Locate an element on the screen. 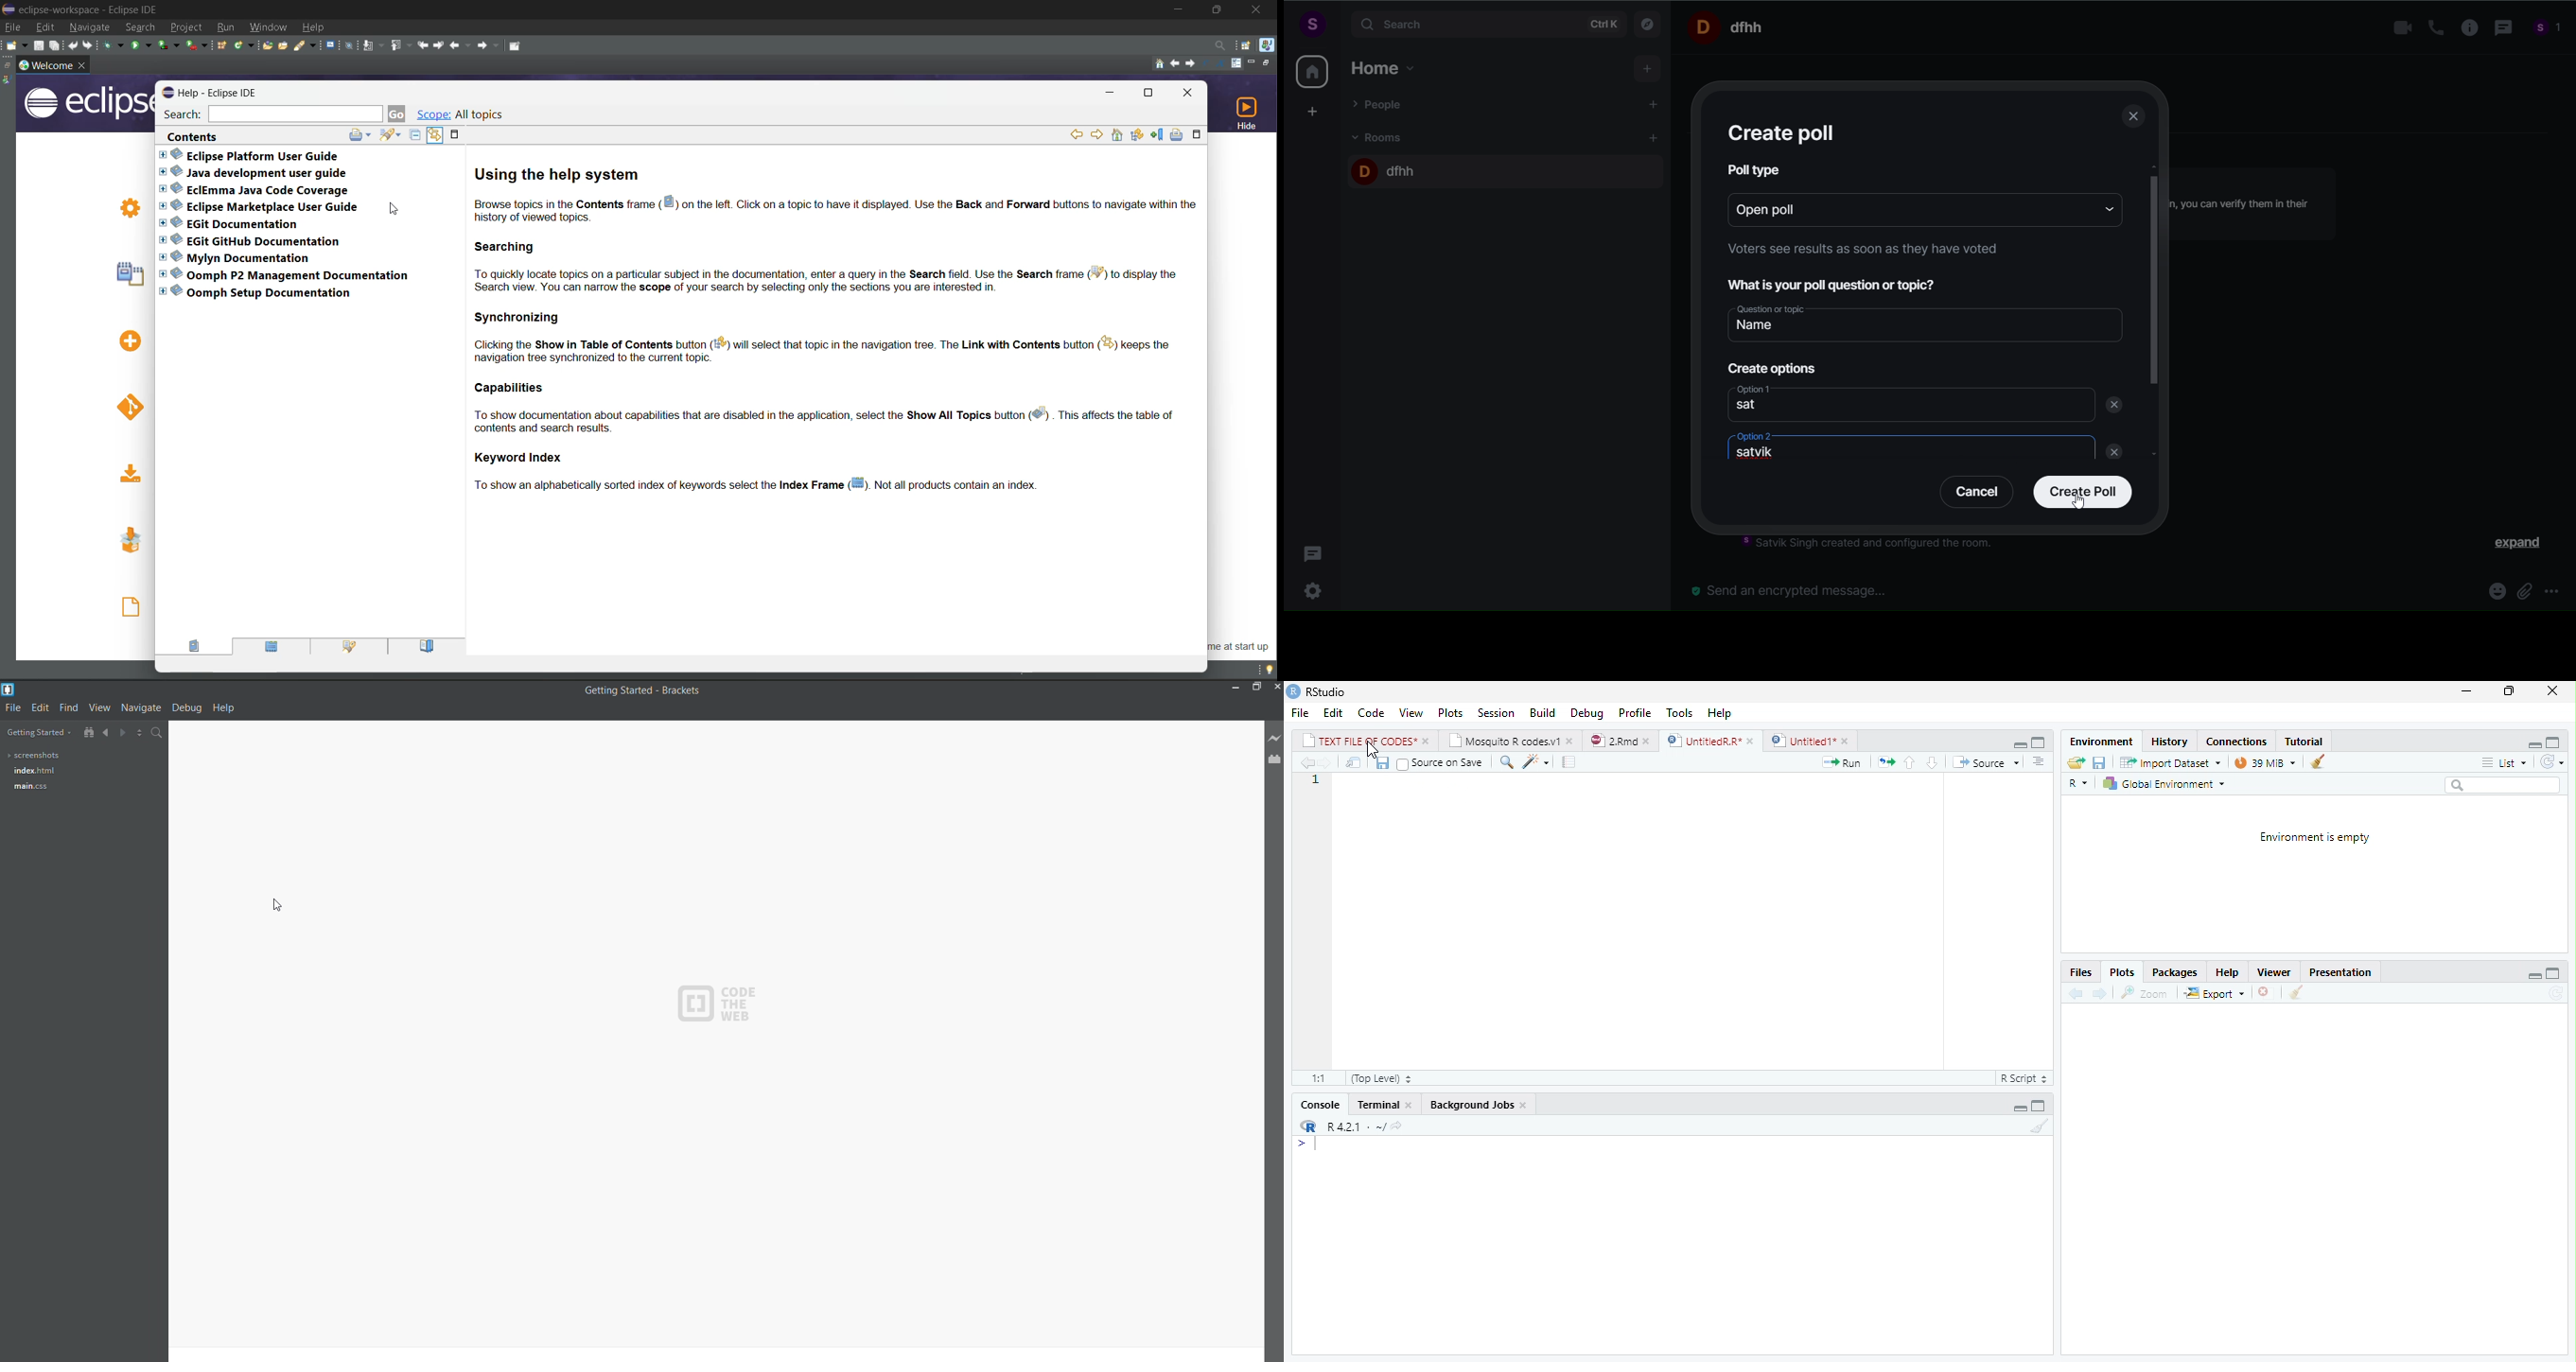 The height and width of the screenshot is (1372, 2576). View is located at coordinates (1411, 713).